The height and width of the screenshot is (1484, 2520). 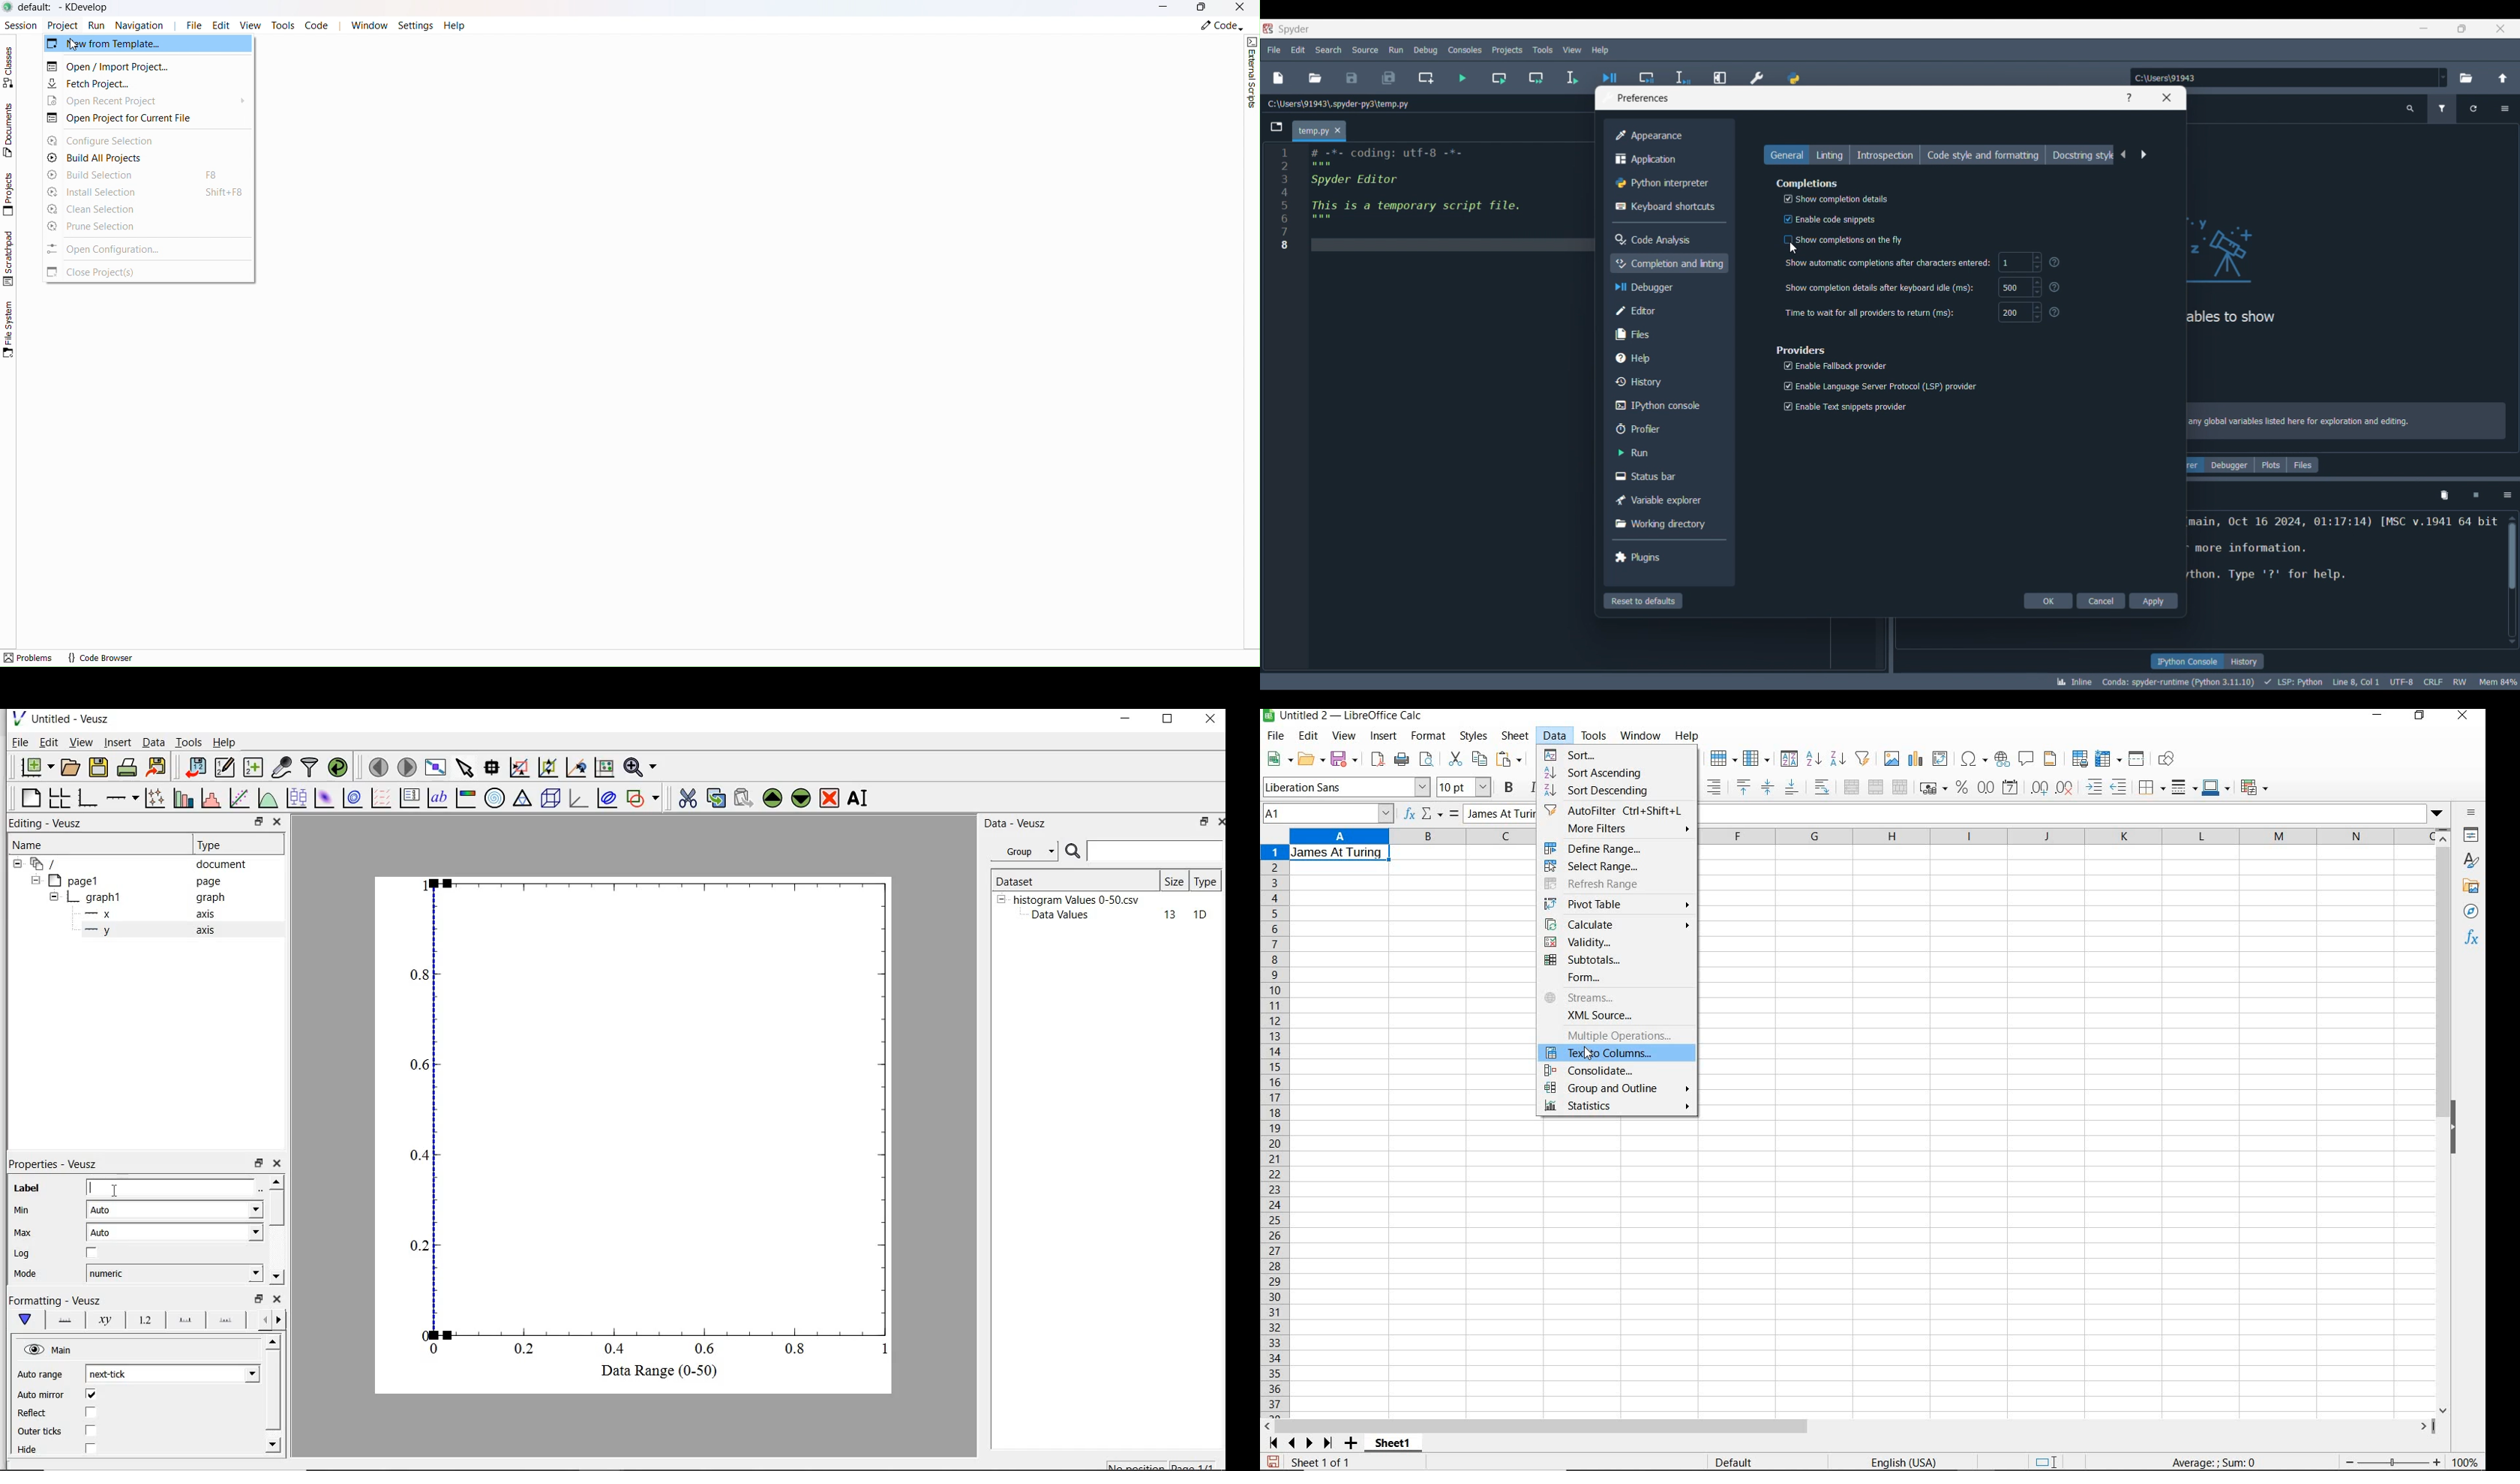 What do you see at coordinates (2229, 465) in the screenshot?
I see `Debugger` at bounding box center [2229, 465].